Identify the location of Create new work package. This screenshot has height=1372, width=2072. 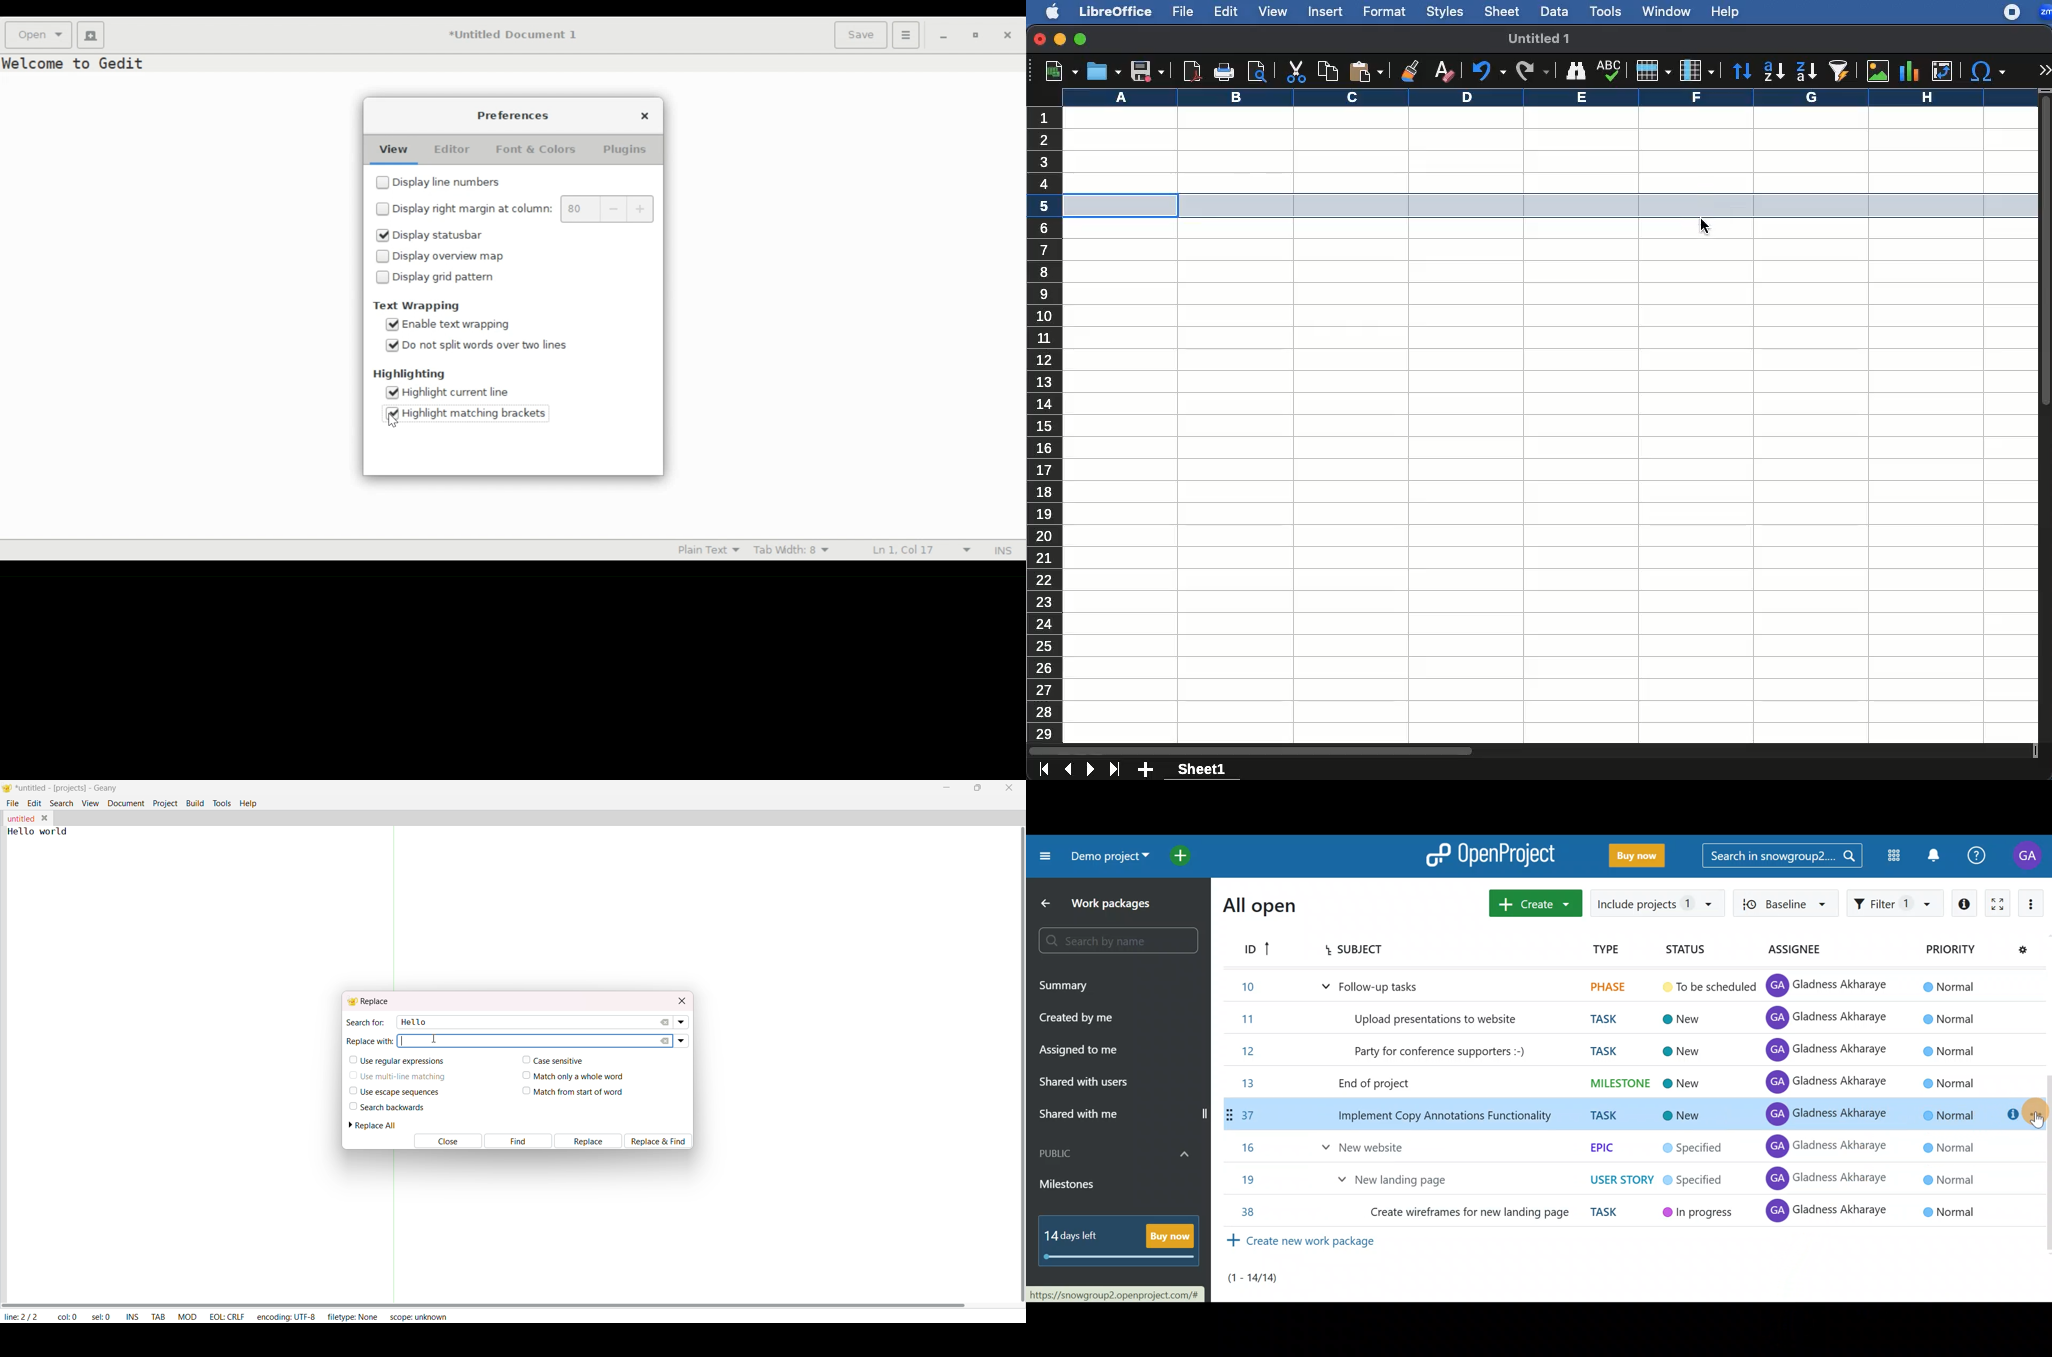
(1295, 1243).